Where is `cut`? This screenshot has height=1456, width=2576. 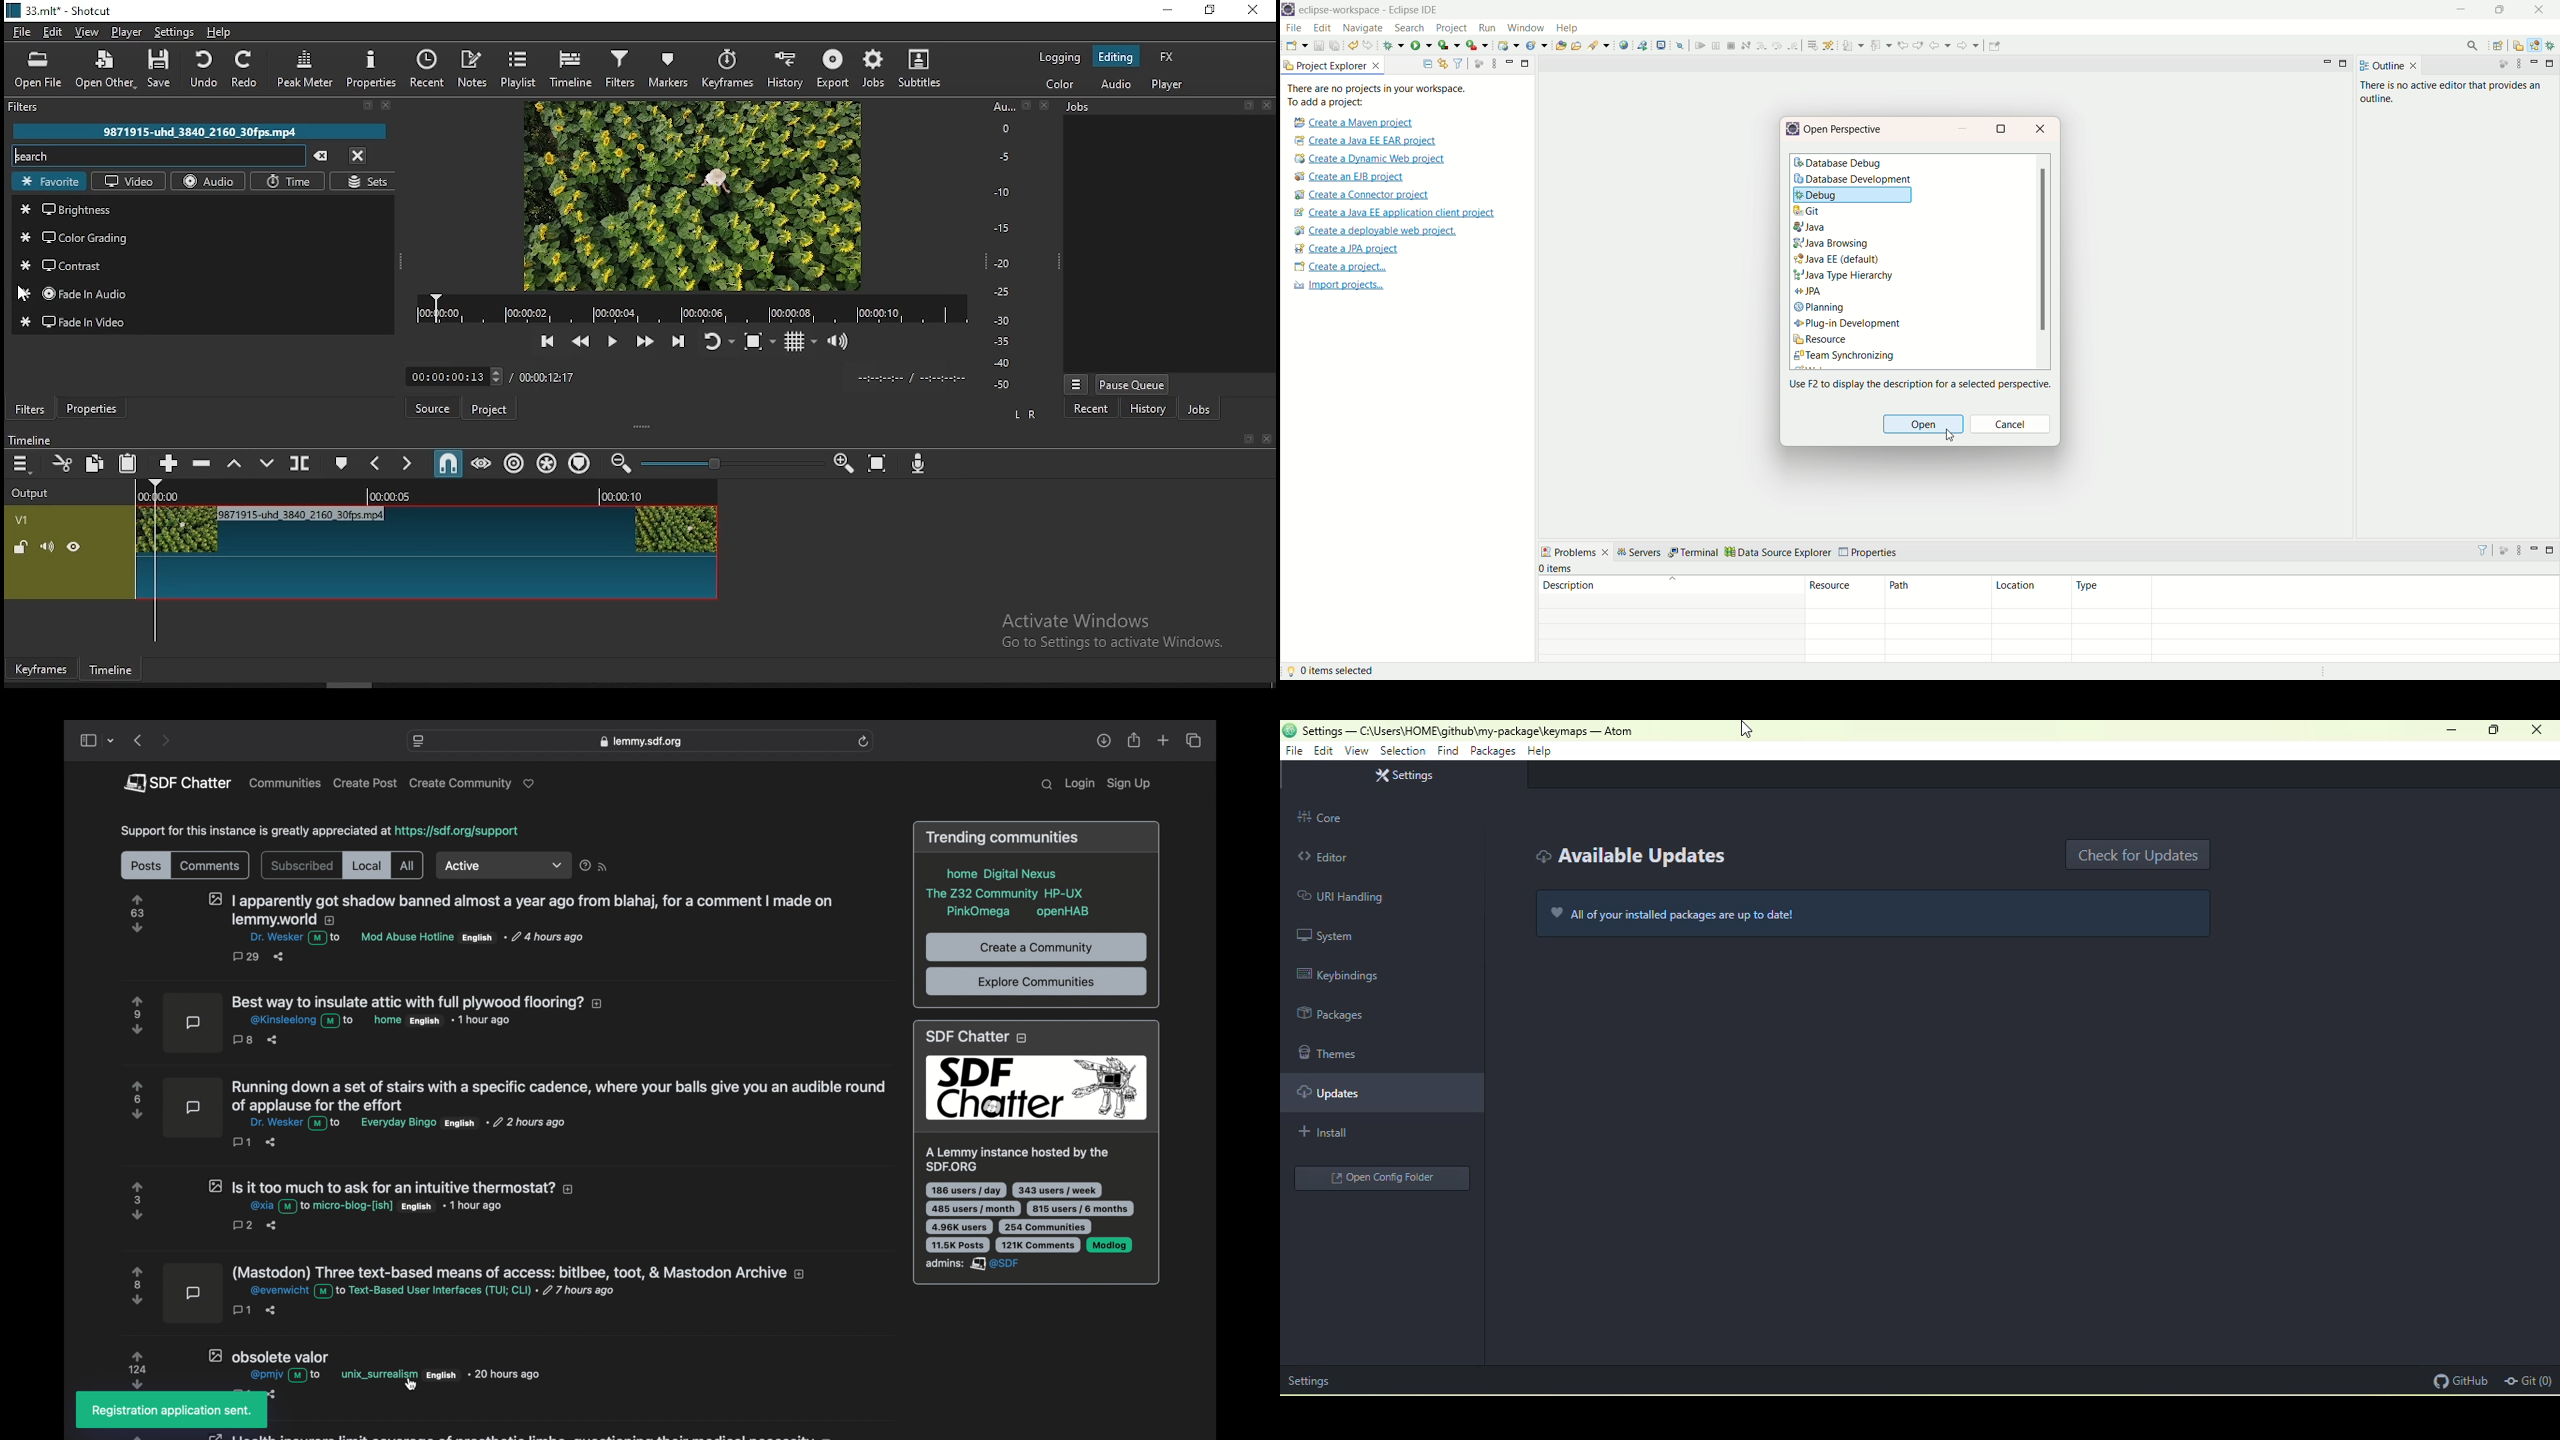
cut is located at coordinates (64, 464).